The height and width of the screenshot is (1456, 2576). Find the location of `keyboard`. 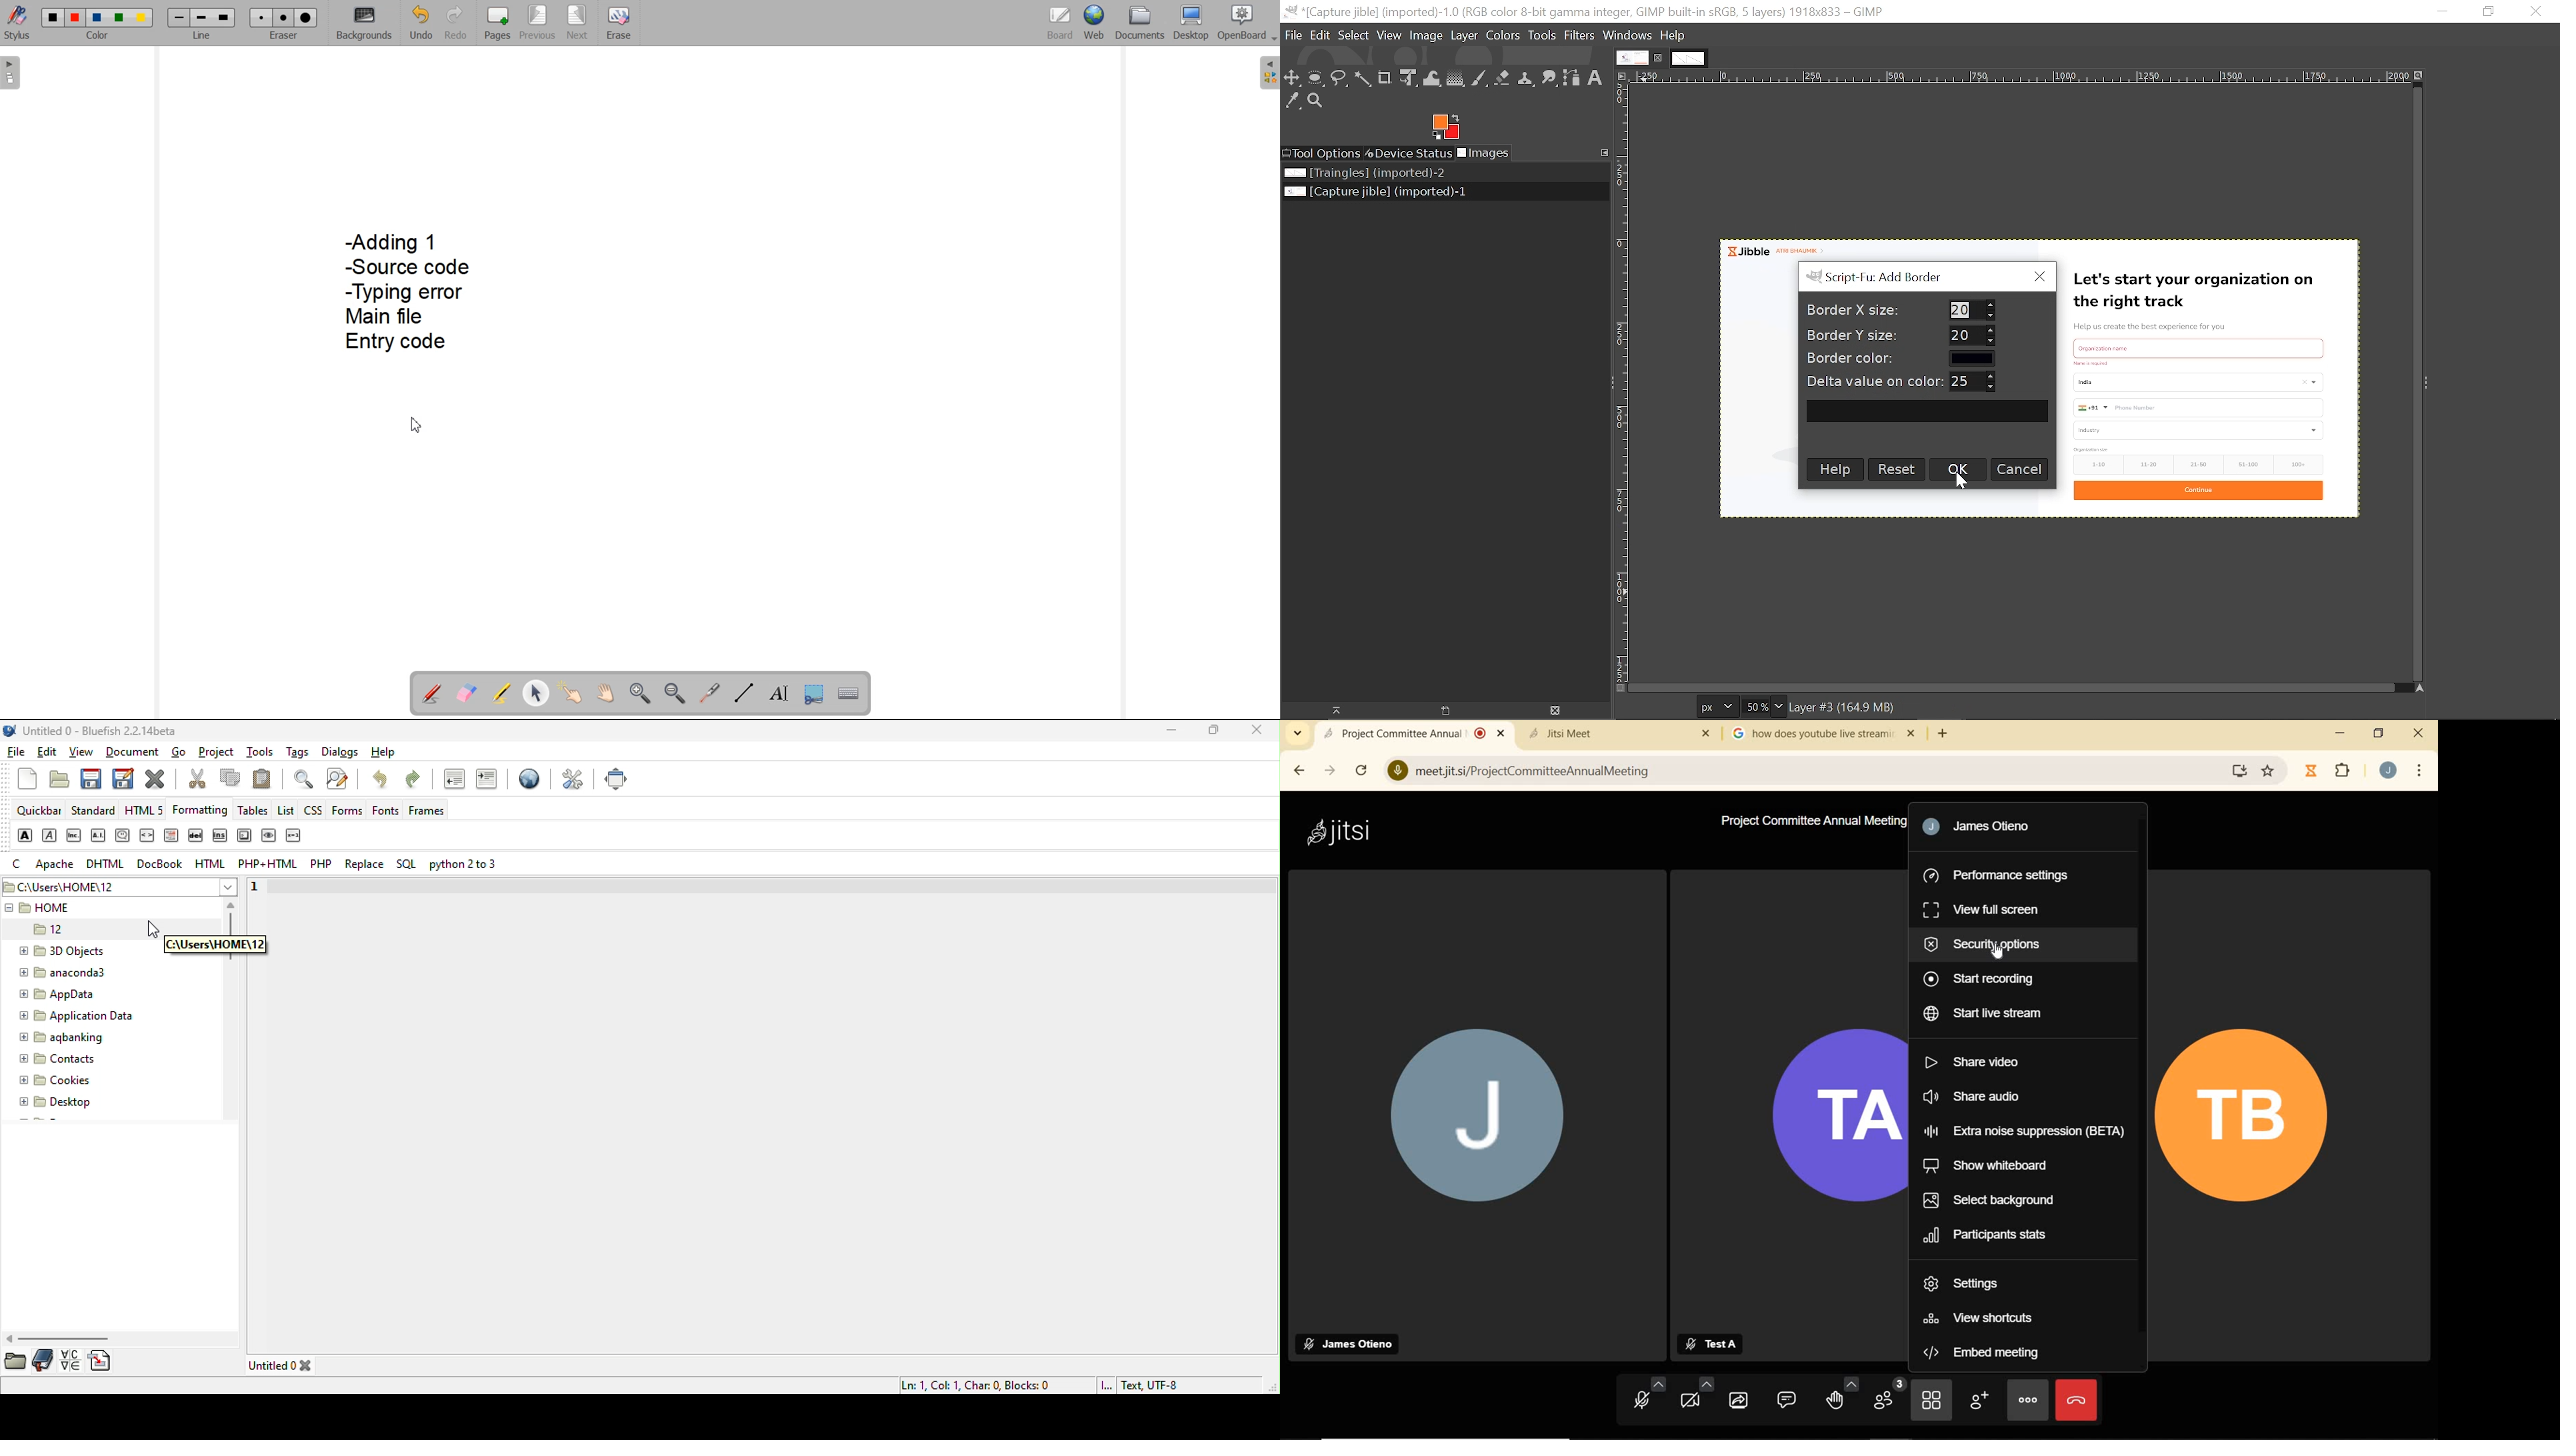

keyboard is located at coordinates (241, 837).